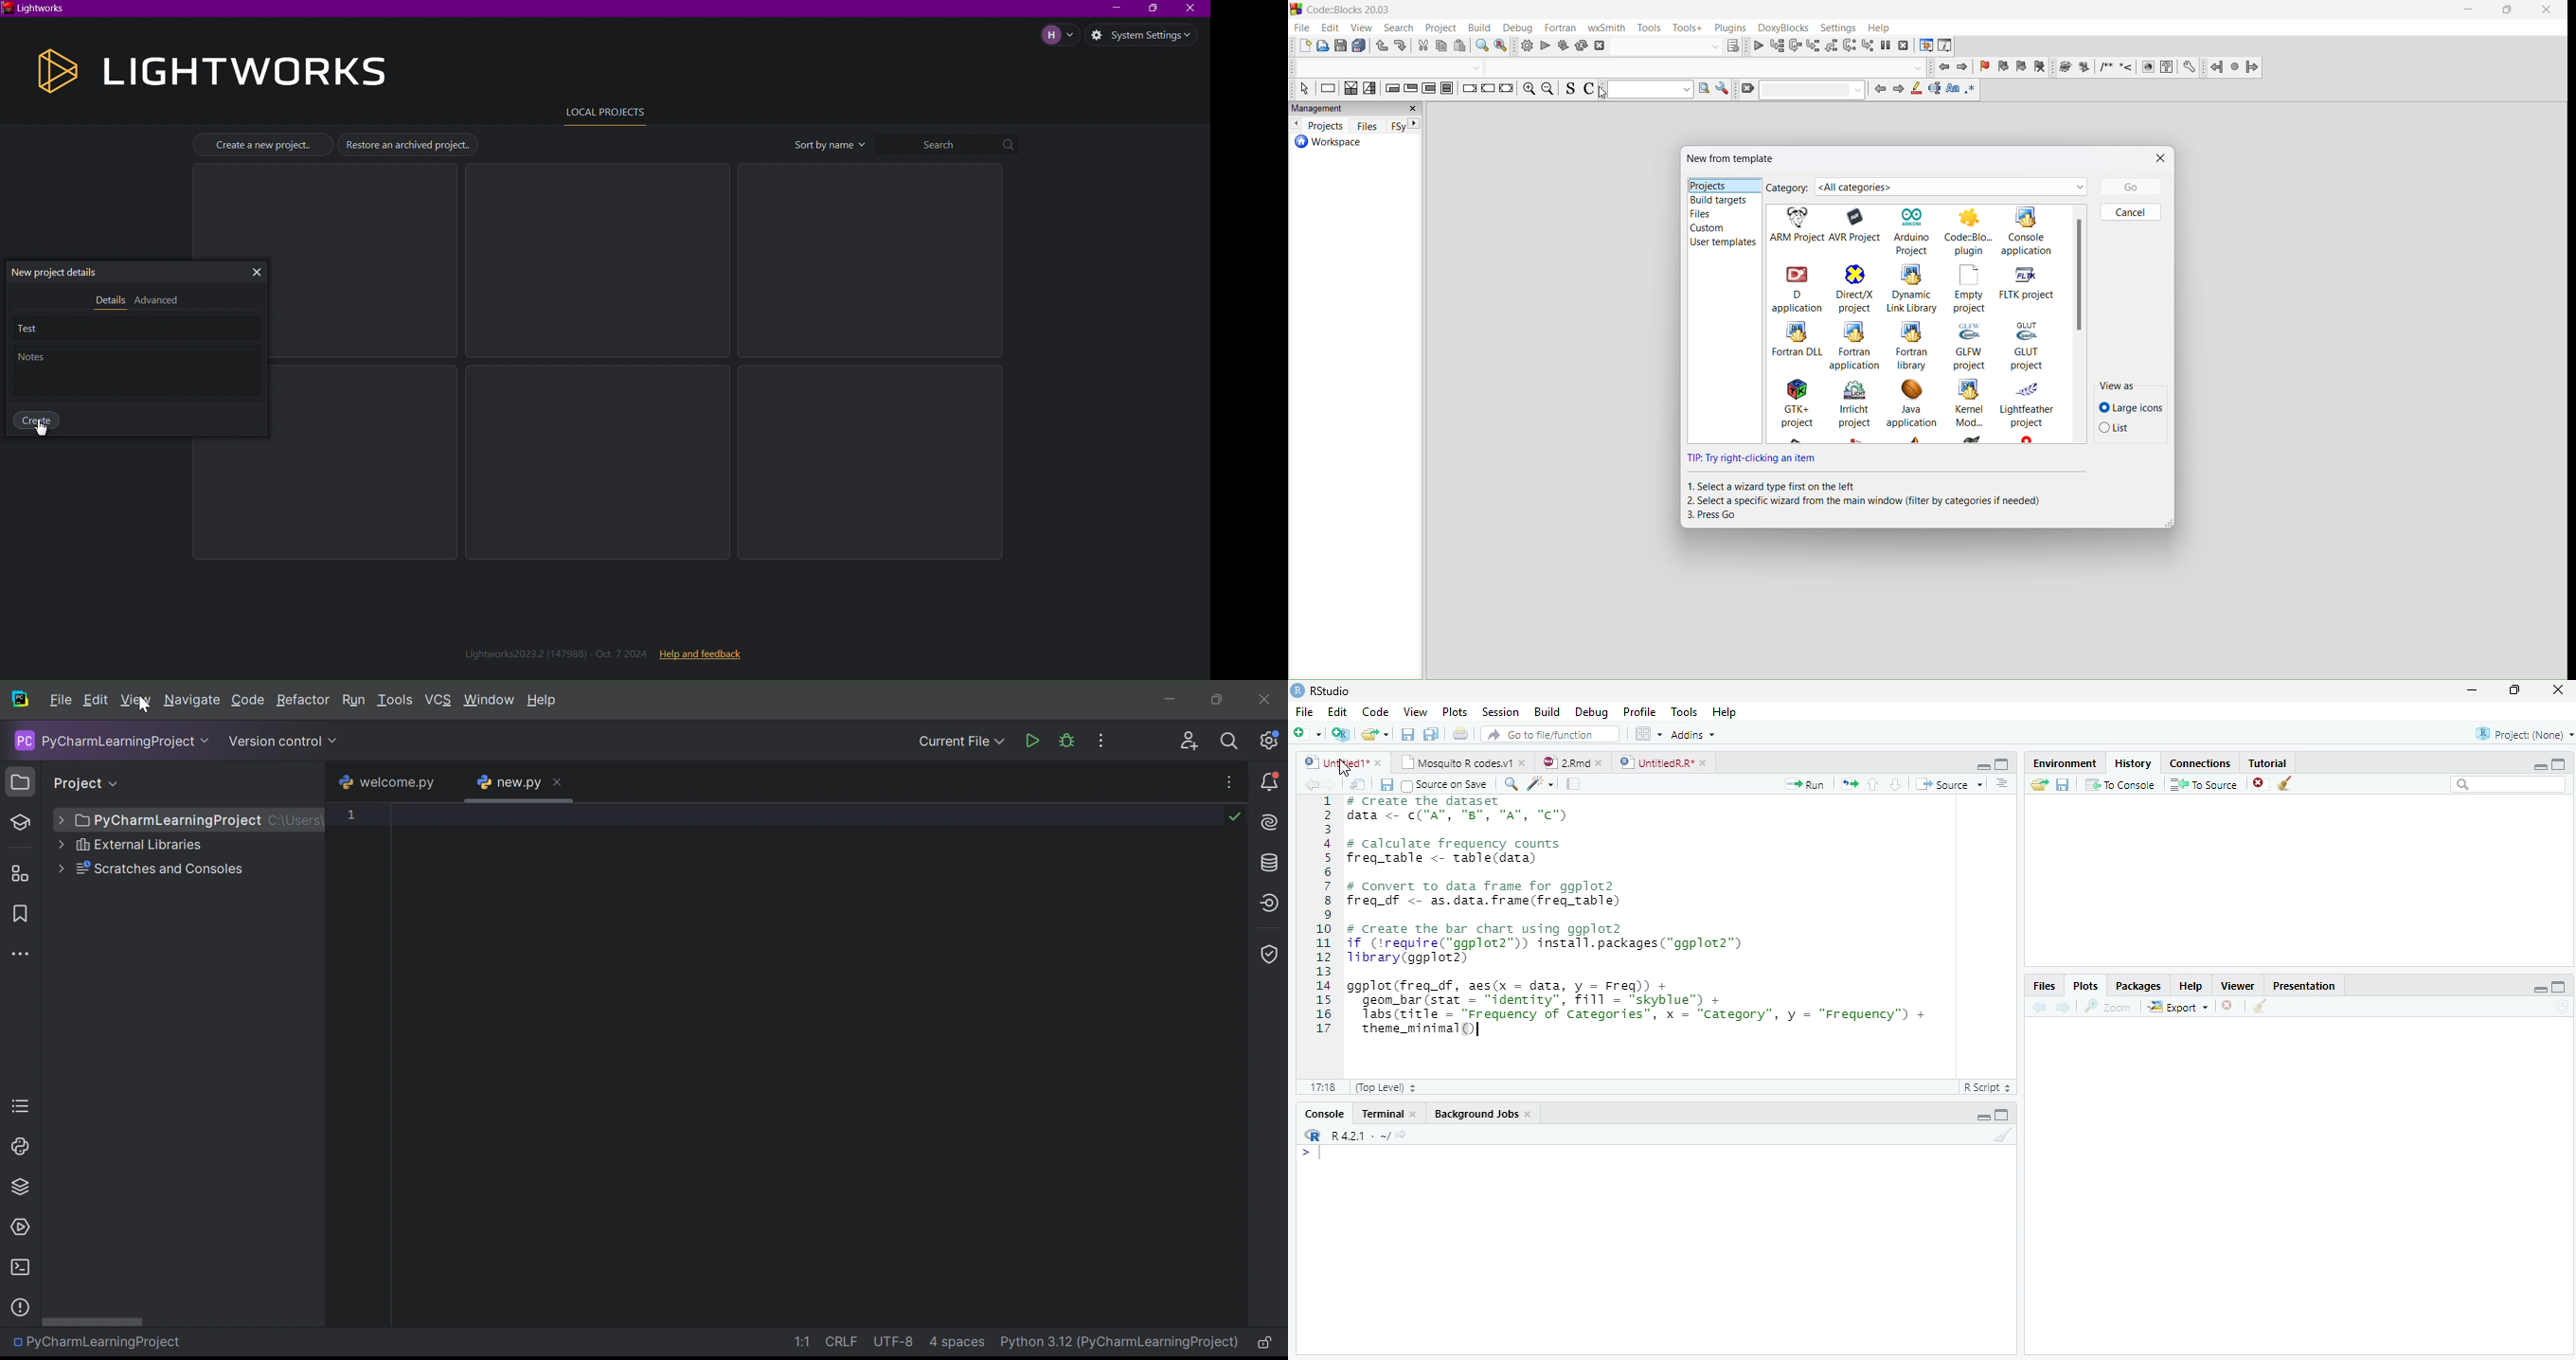  I want to click on Run, so click(1808, 784).